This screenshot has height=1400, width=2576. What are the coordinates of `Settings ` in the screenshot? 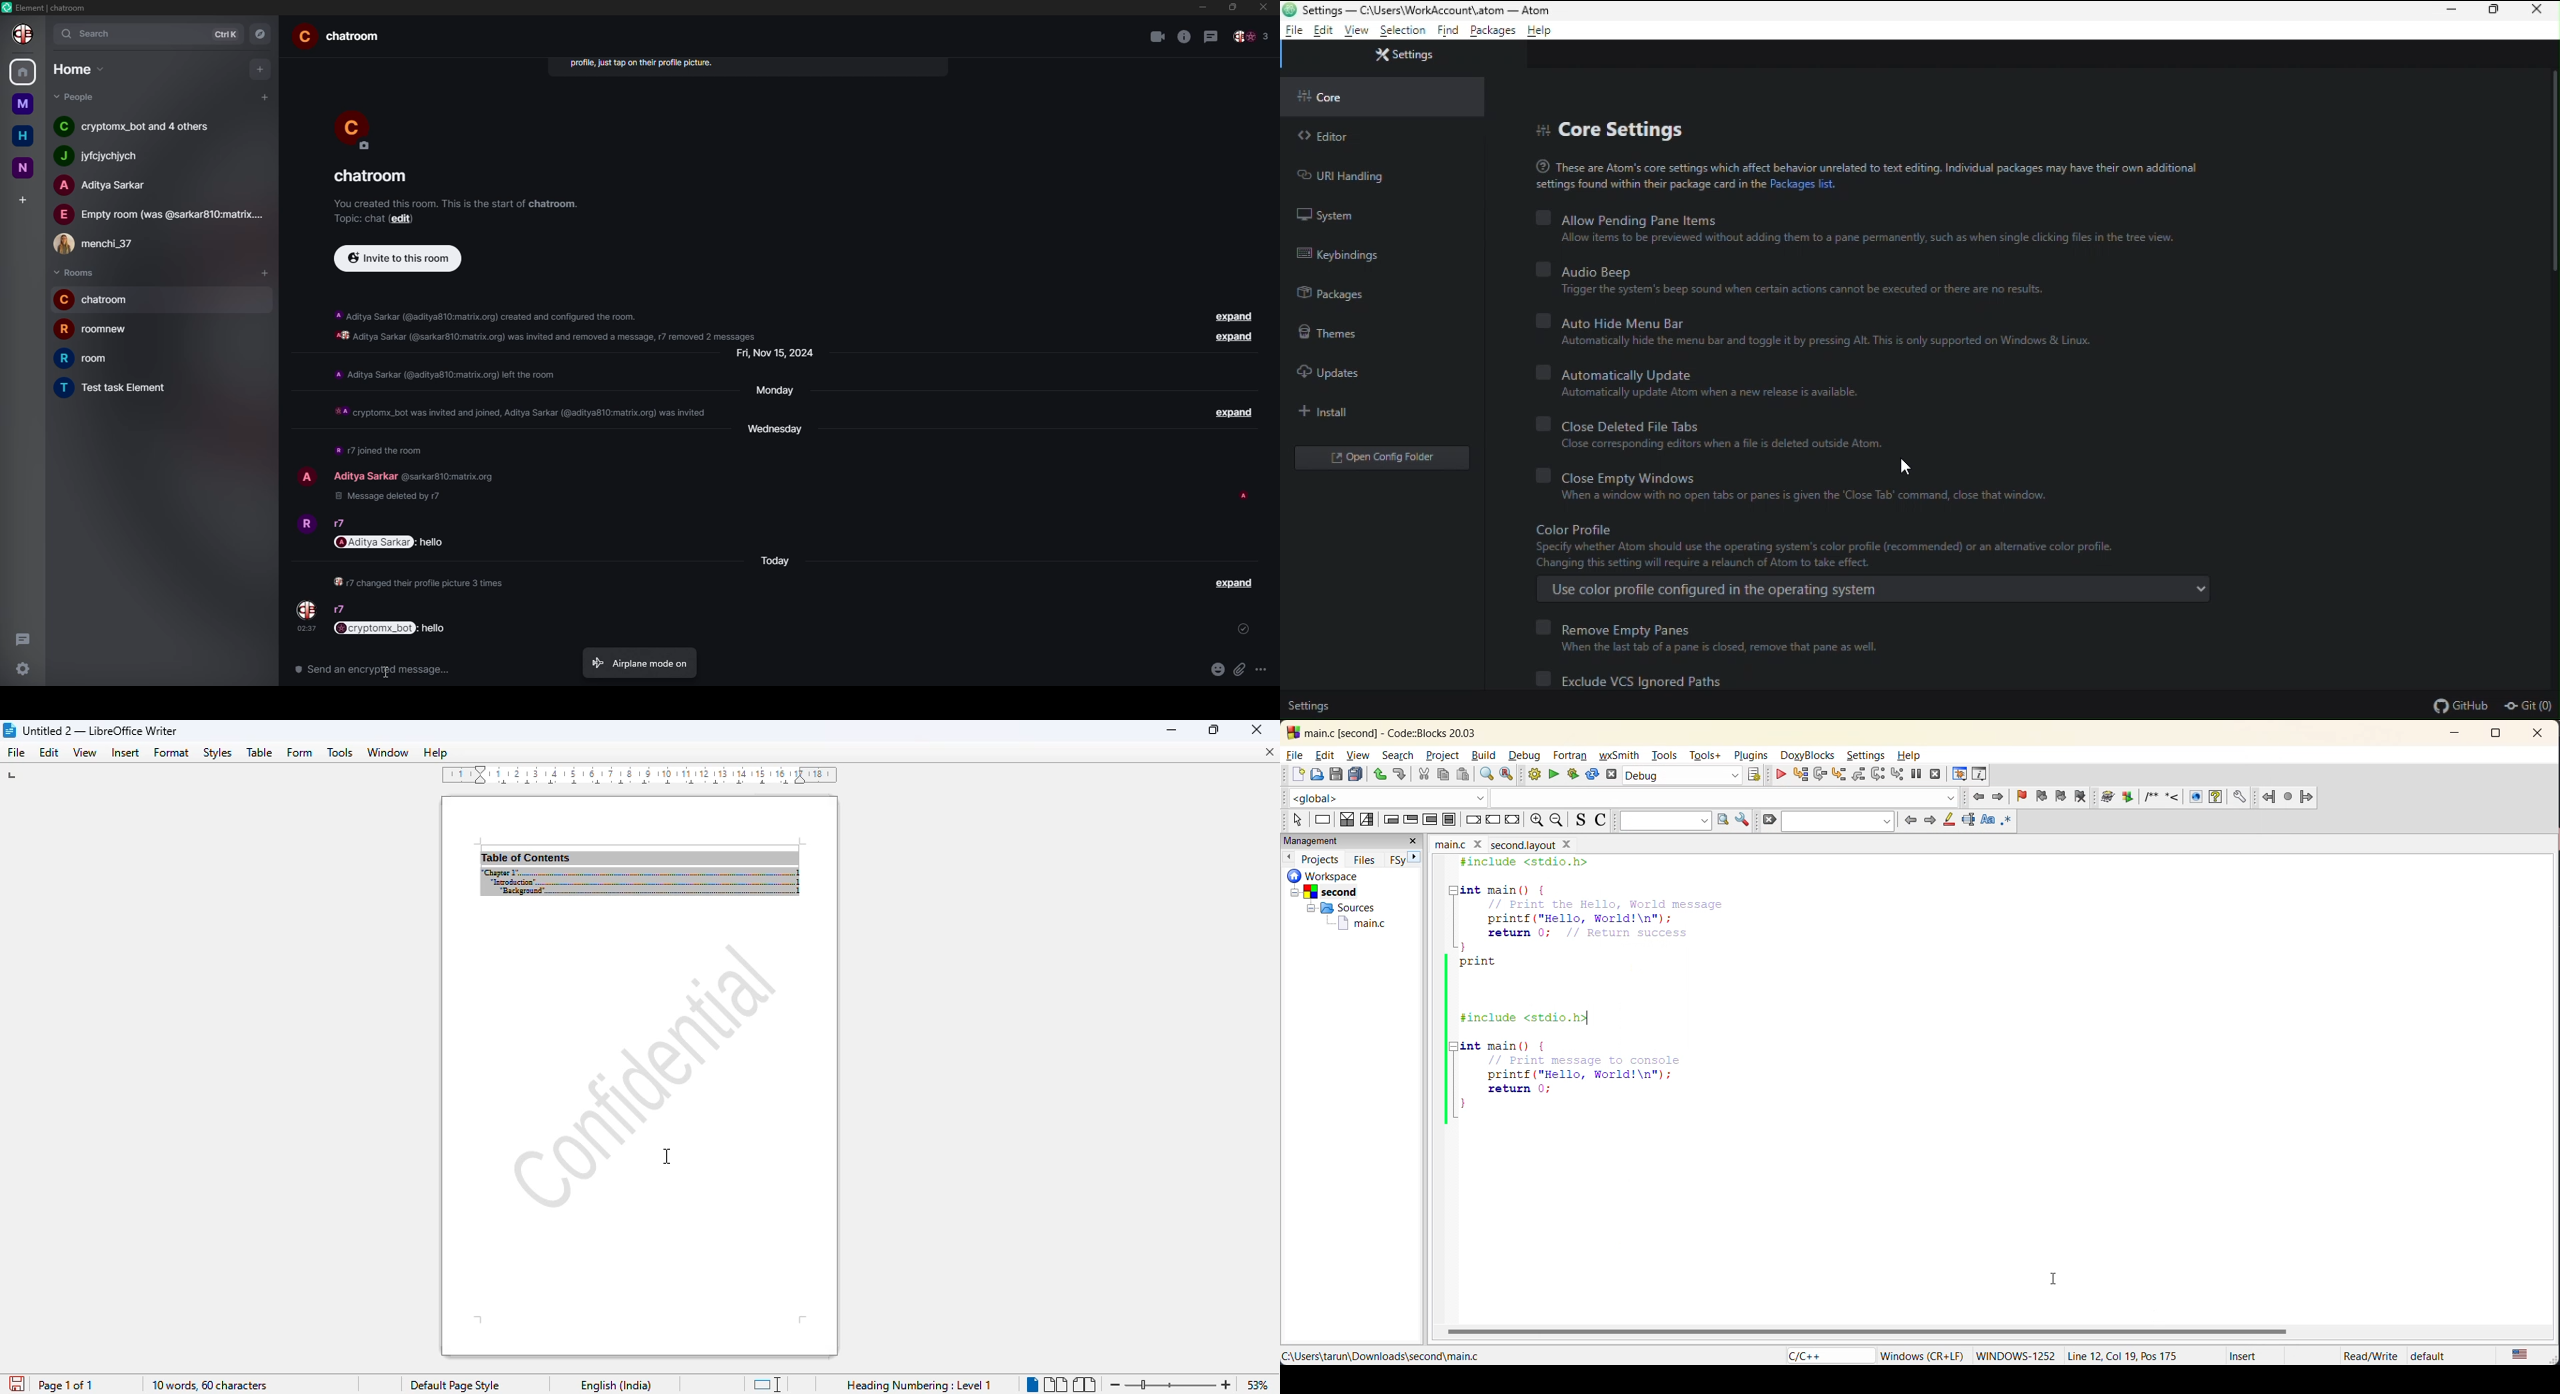 It's located at (1310, 708).